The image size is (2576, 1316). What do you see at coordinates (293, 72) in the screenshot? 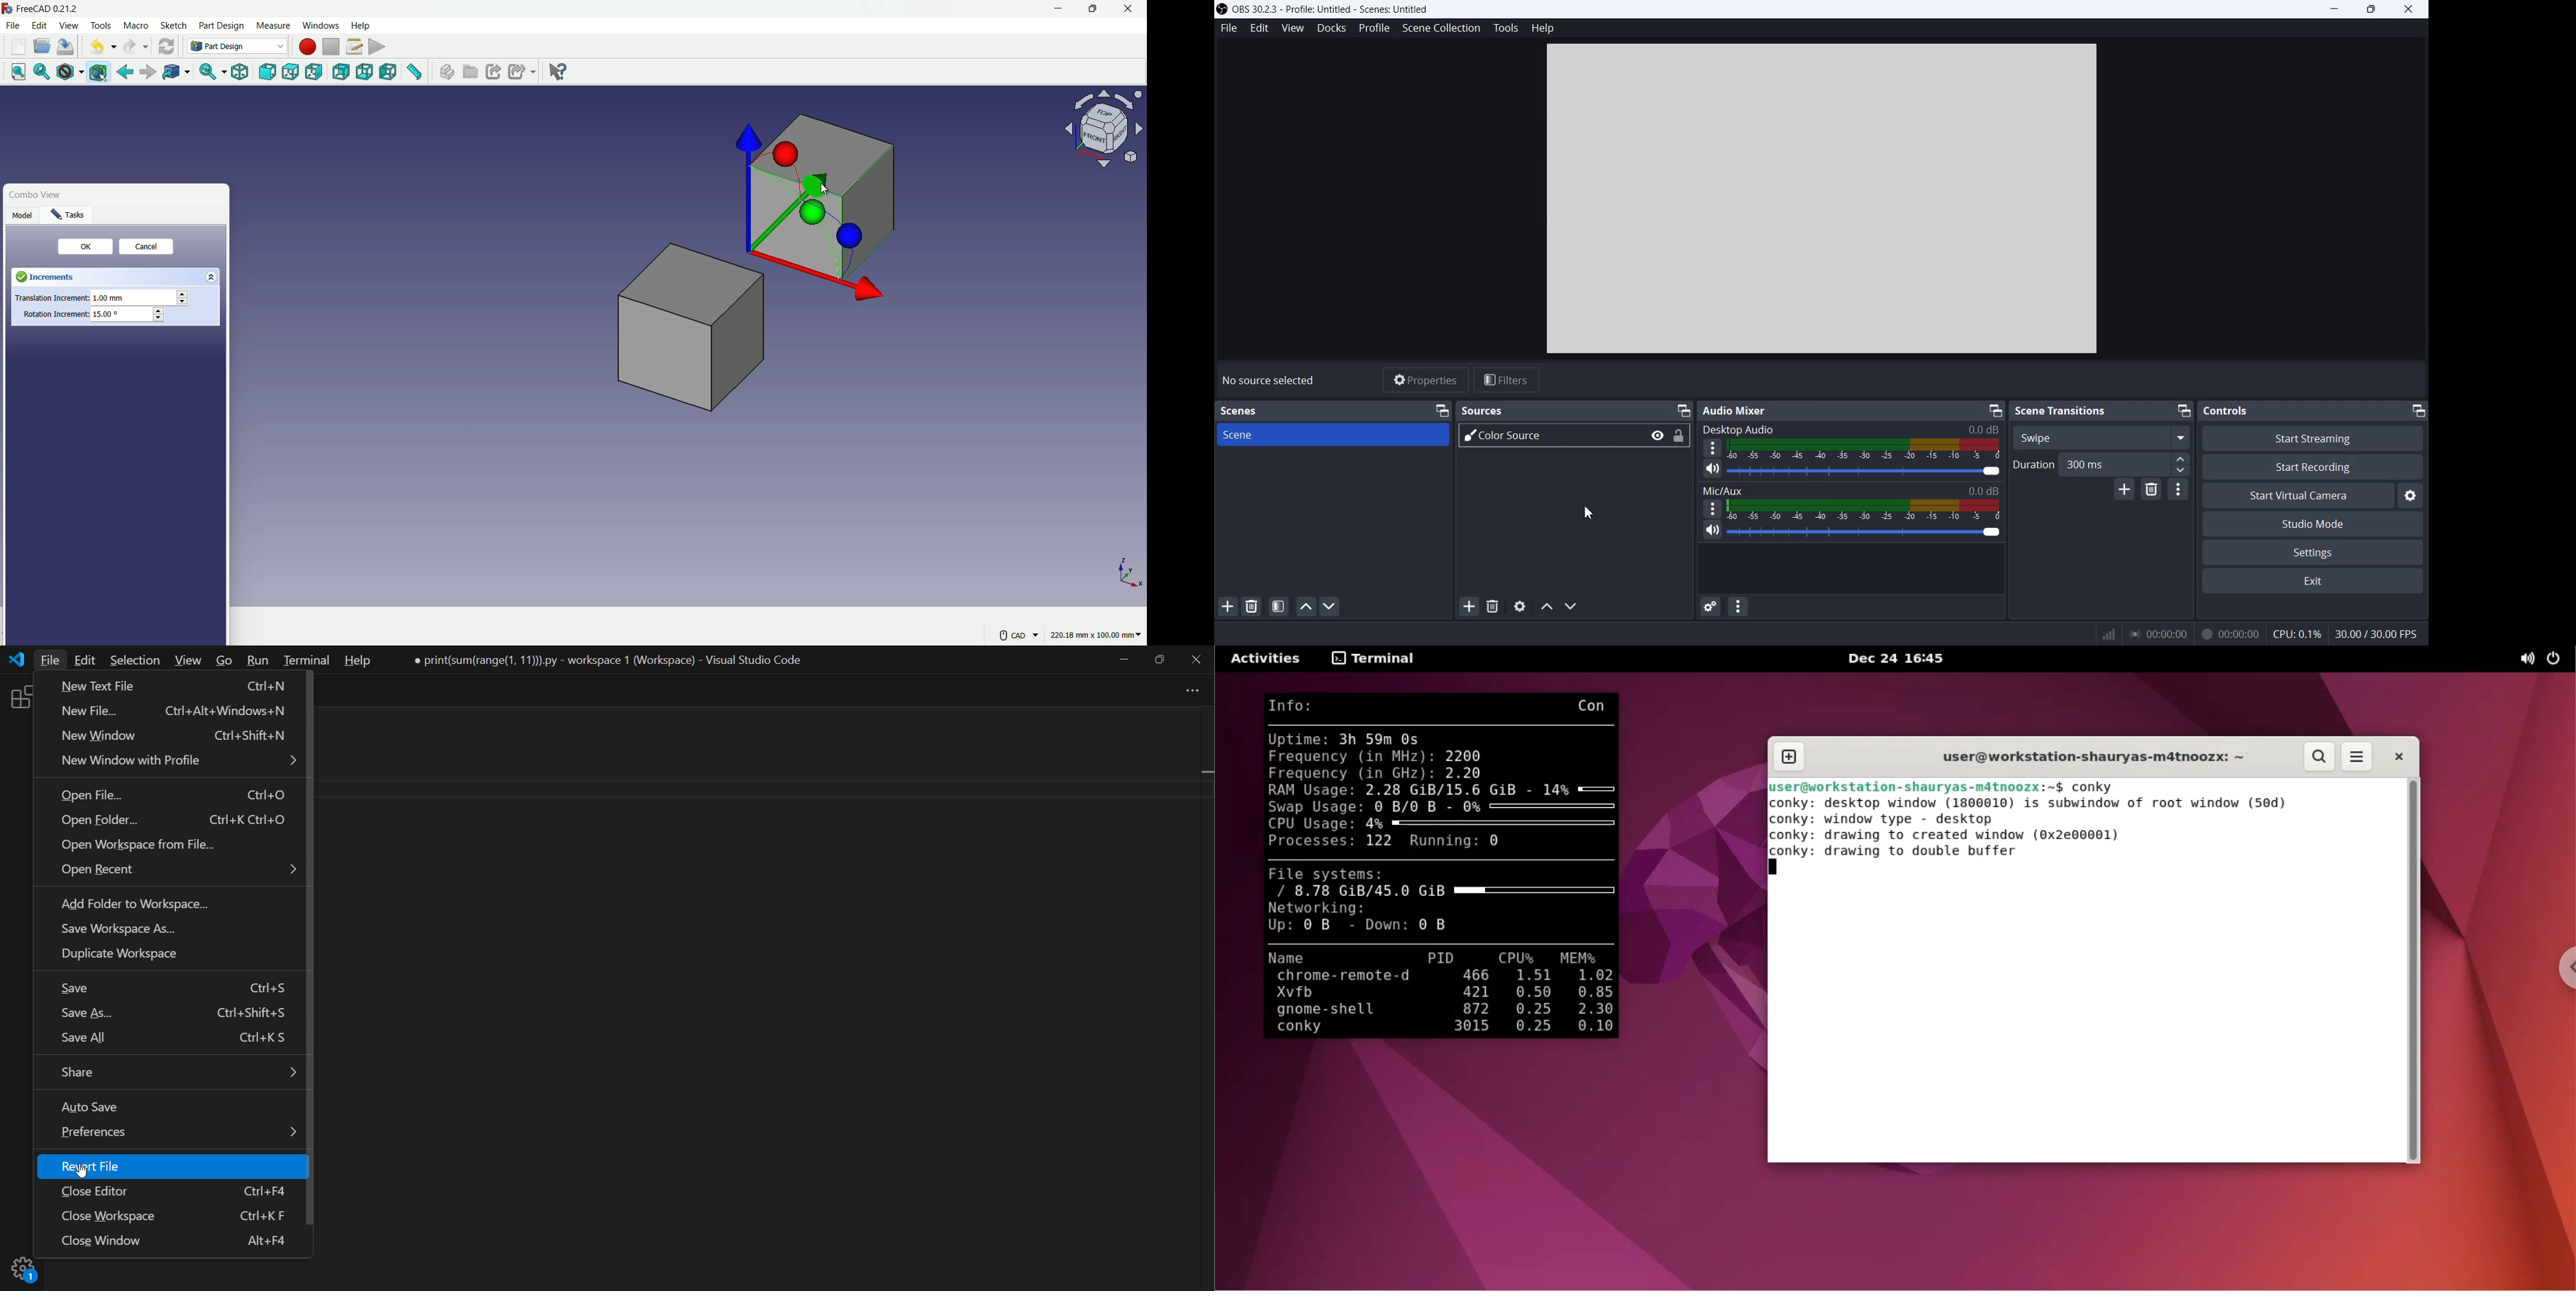
I see `top view` at bounding box center [293, 72].